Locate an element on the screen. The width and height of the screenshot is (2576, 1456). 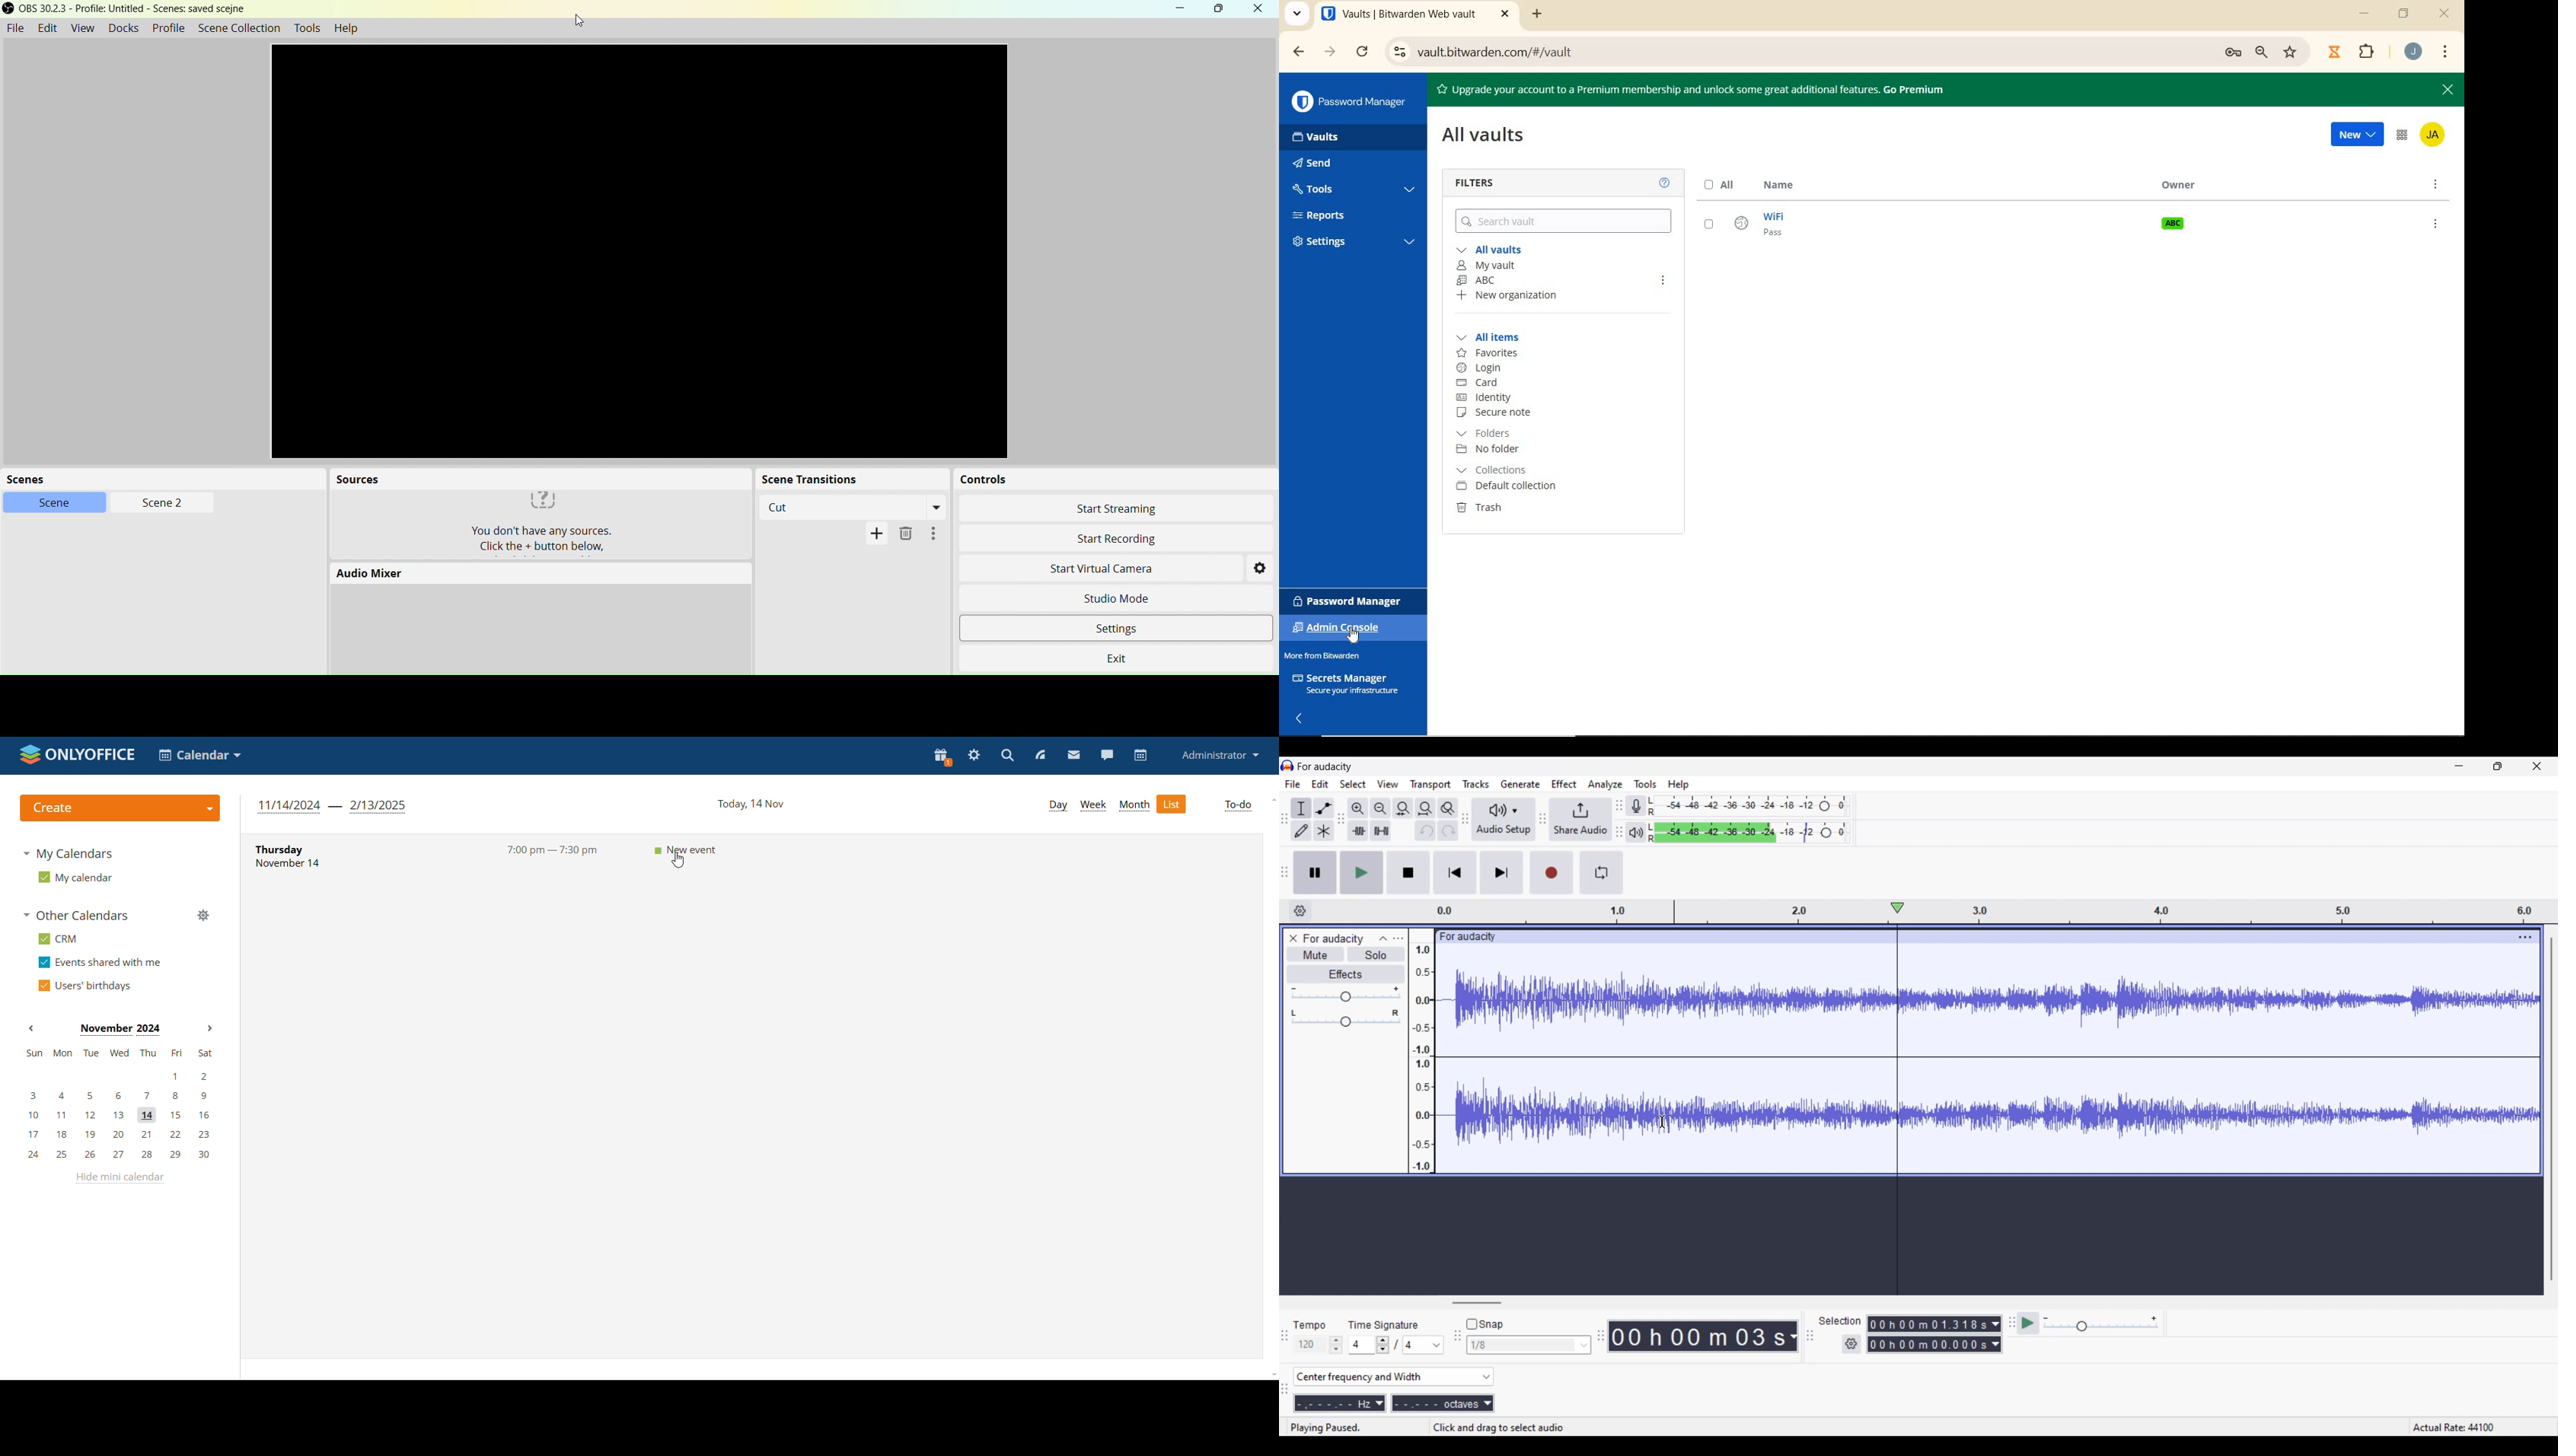
Effects  is located at coordinates (1346, 974).